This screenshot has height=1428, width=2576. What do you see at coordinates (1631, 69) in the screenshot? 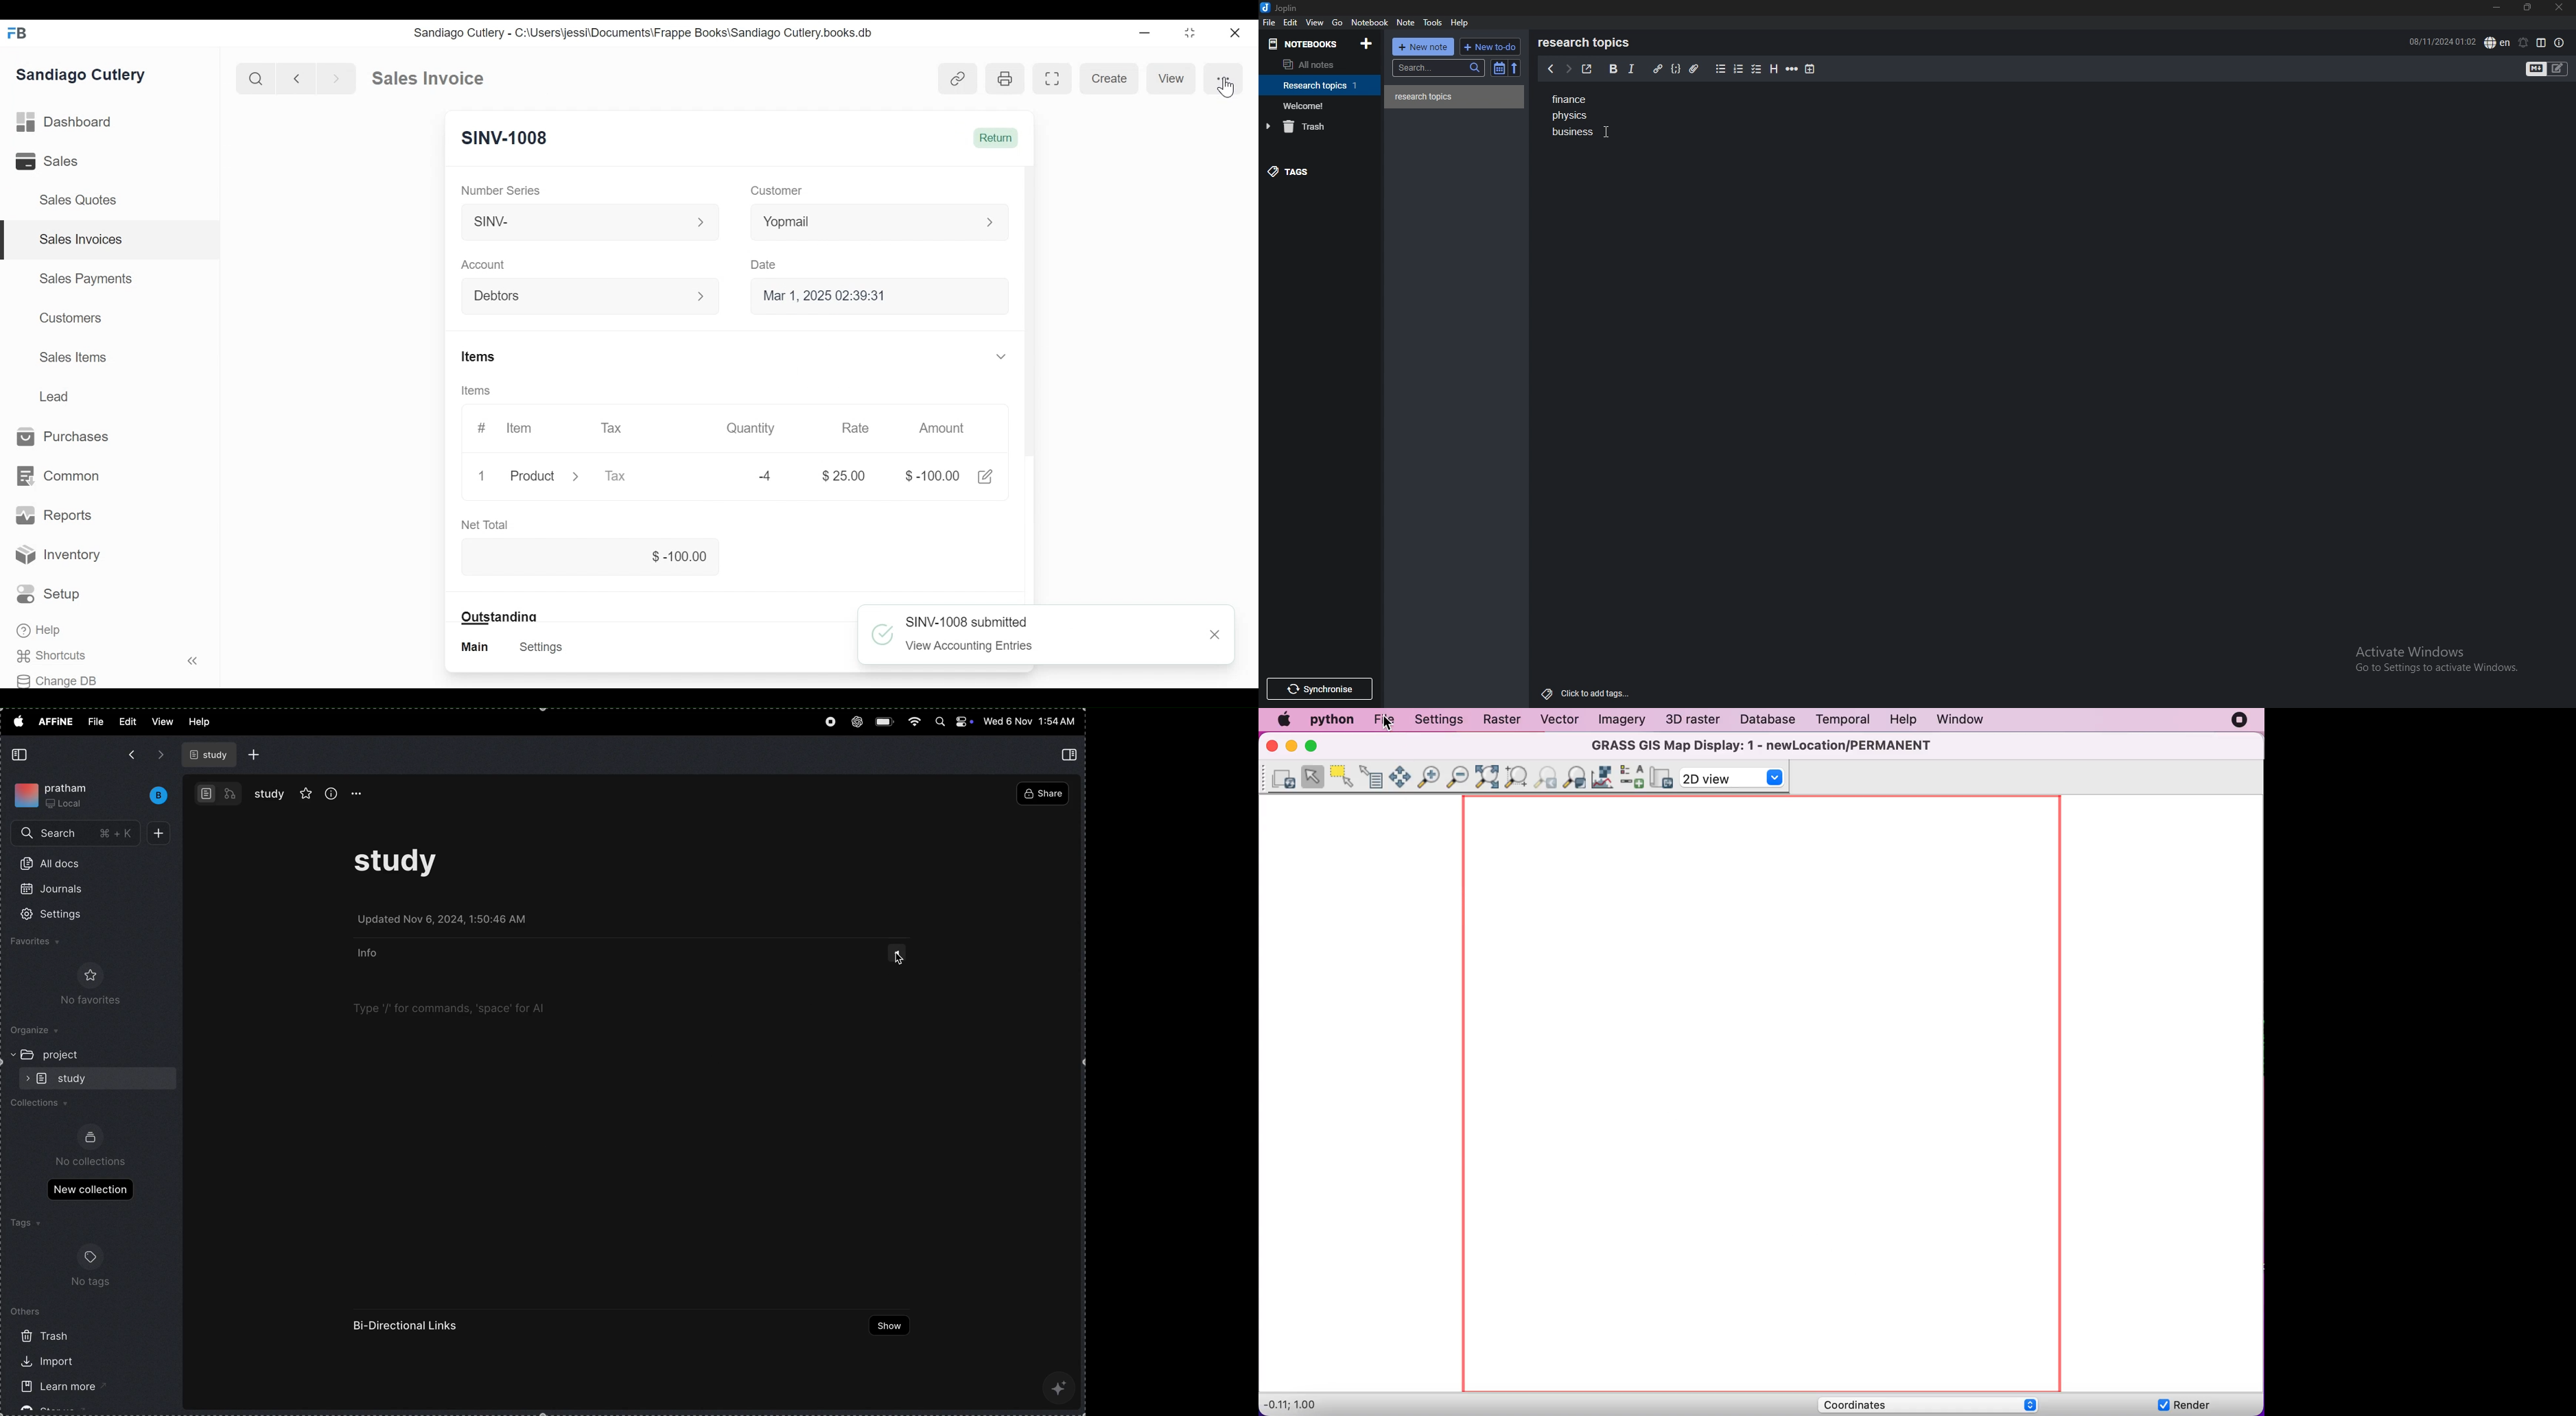
I see `italic` at bounding box center [1631, 69].